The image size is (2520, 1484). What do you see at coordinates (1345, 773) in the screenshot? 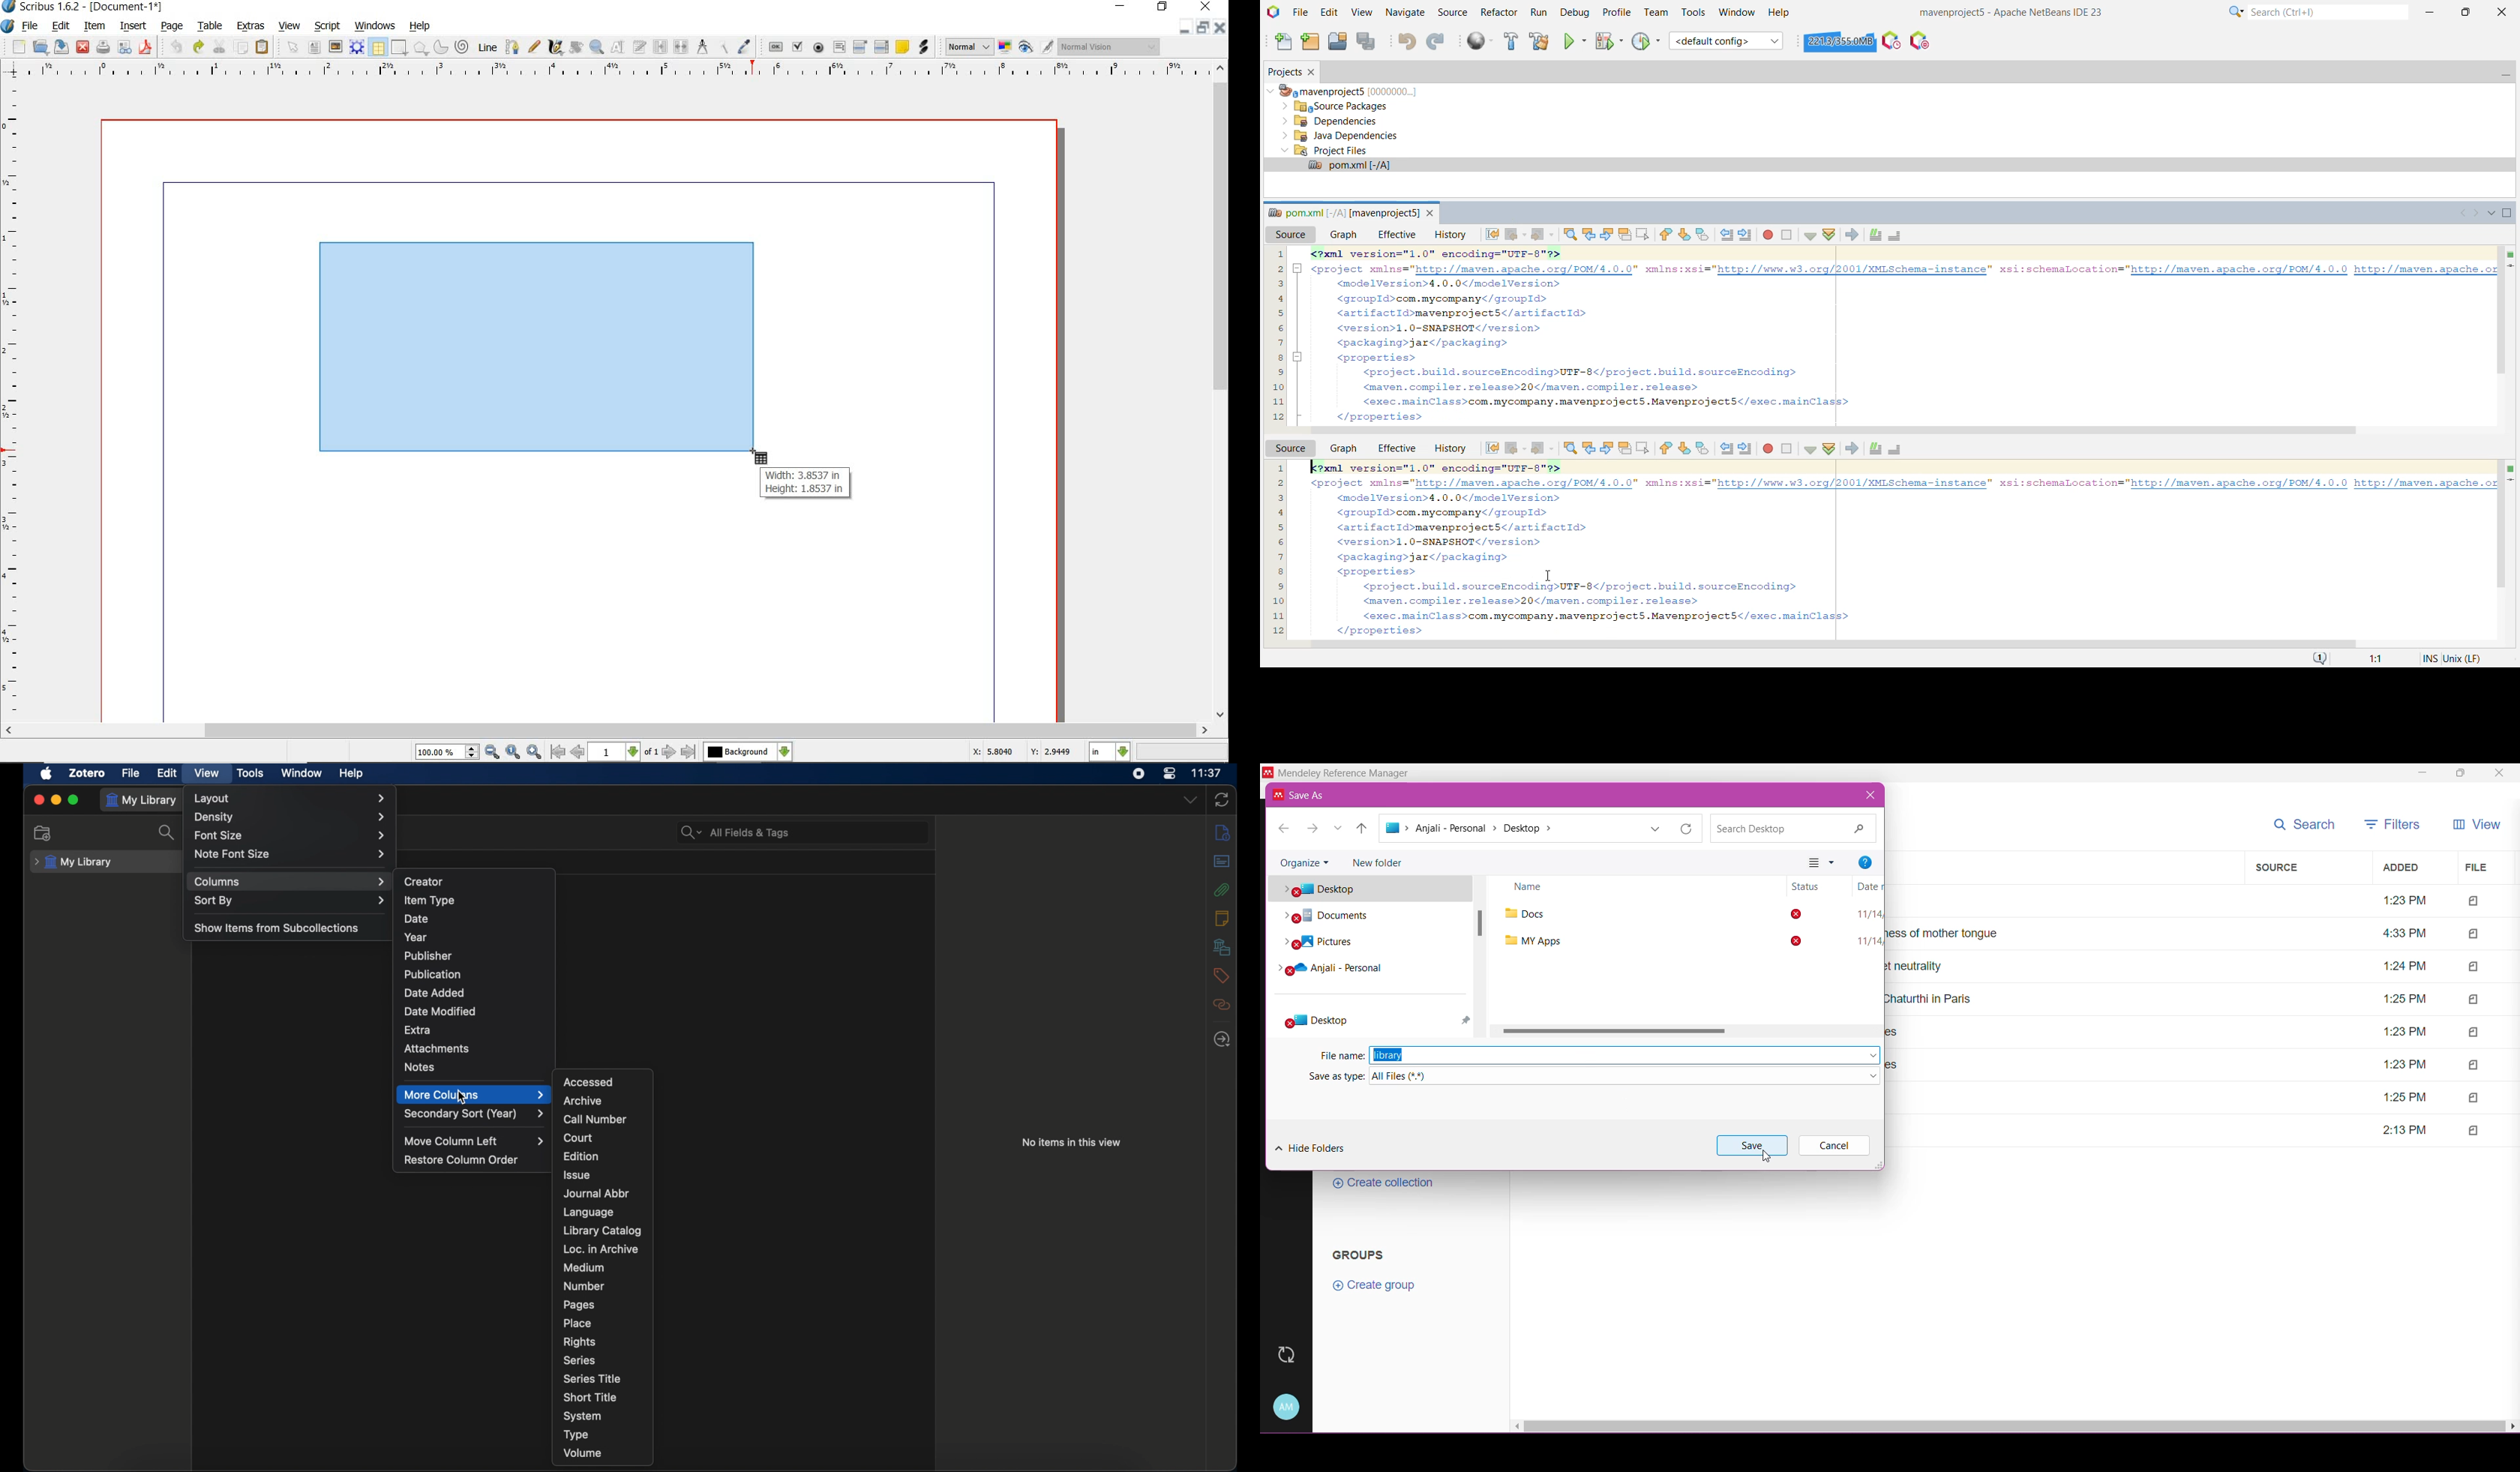
I see `Mendeley Reference Manager` at bounding box center [1345, 773].